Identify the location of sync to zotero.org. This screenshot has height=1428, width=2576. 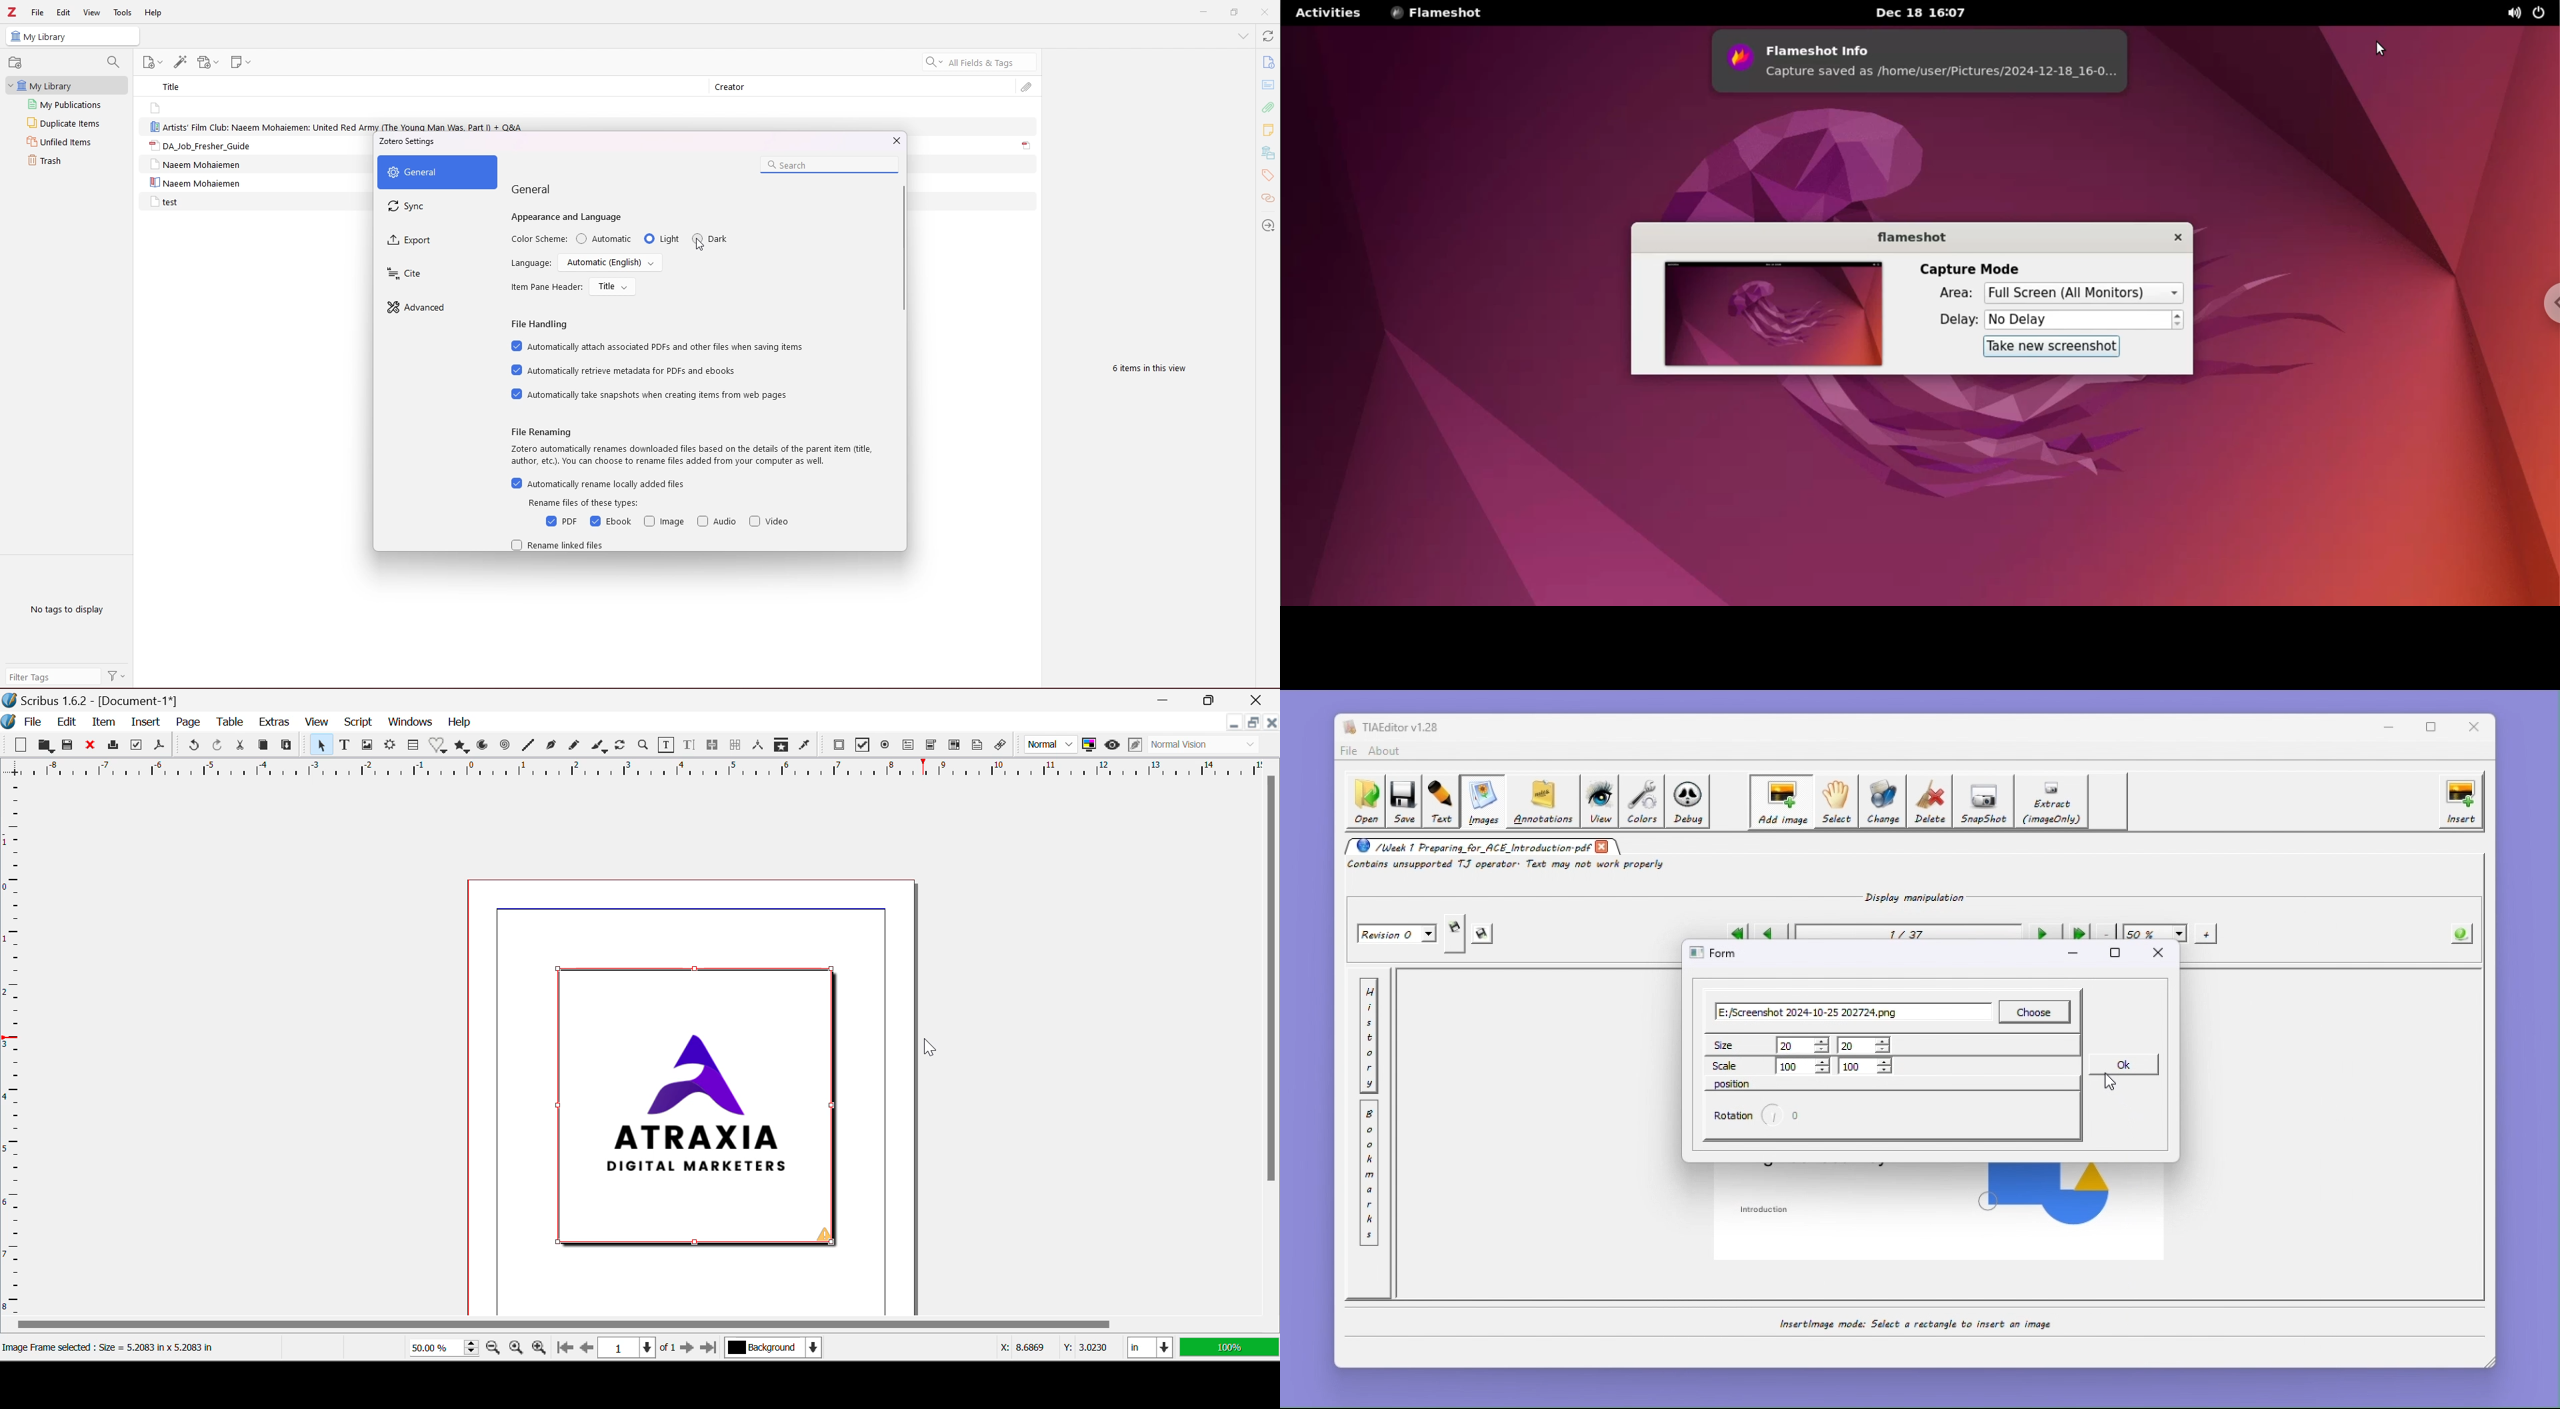
(1268, 37).